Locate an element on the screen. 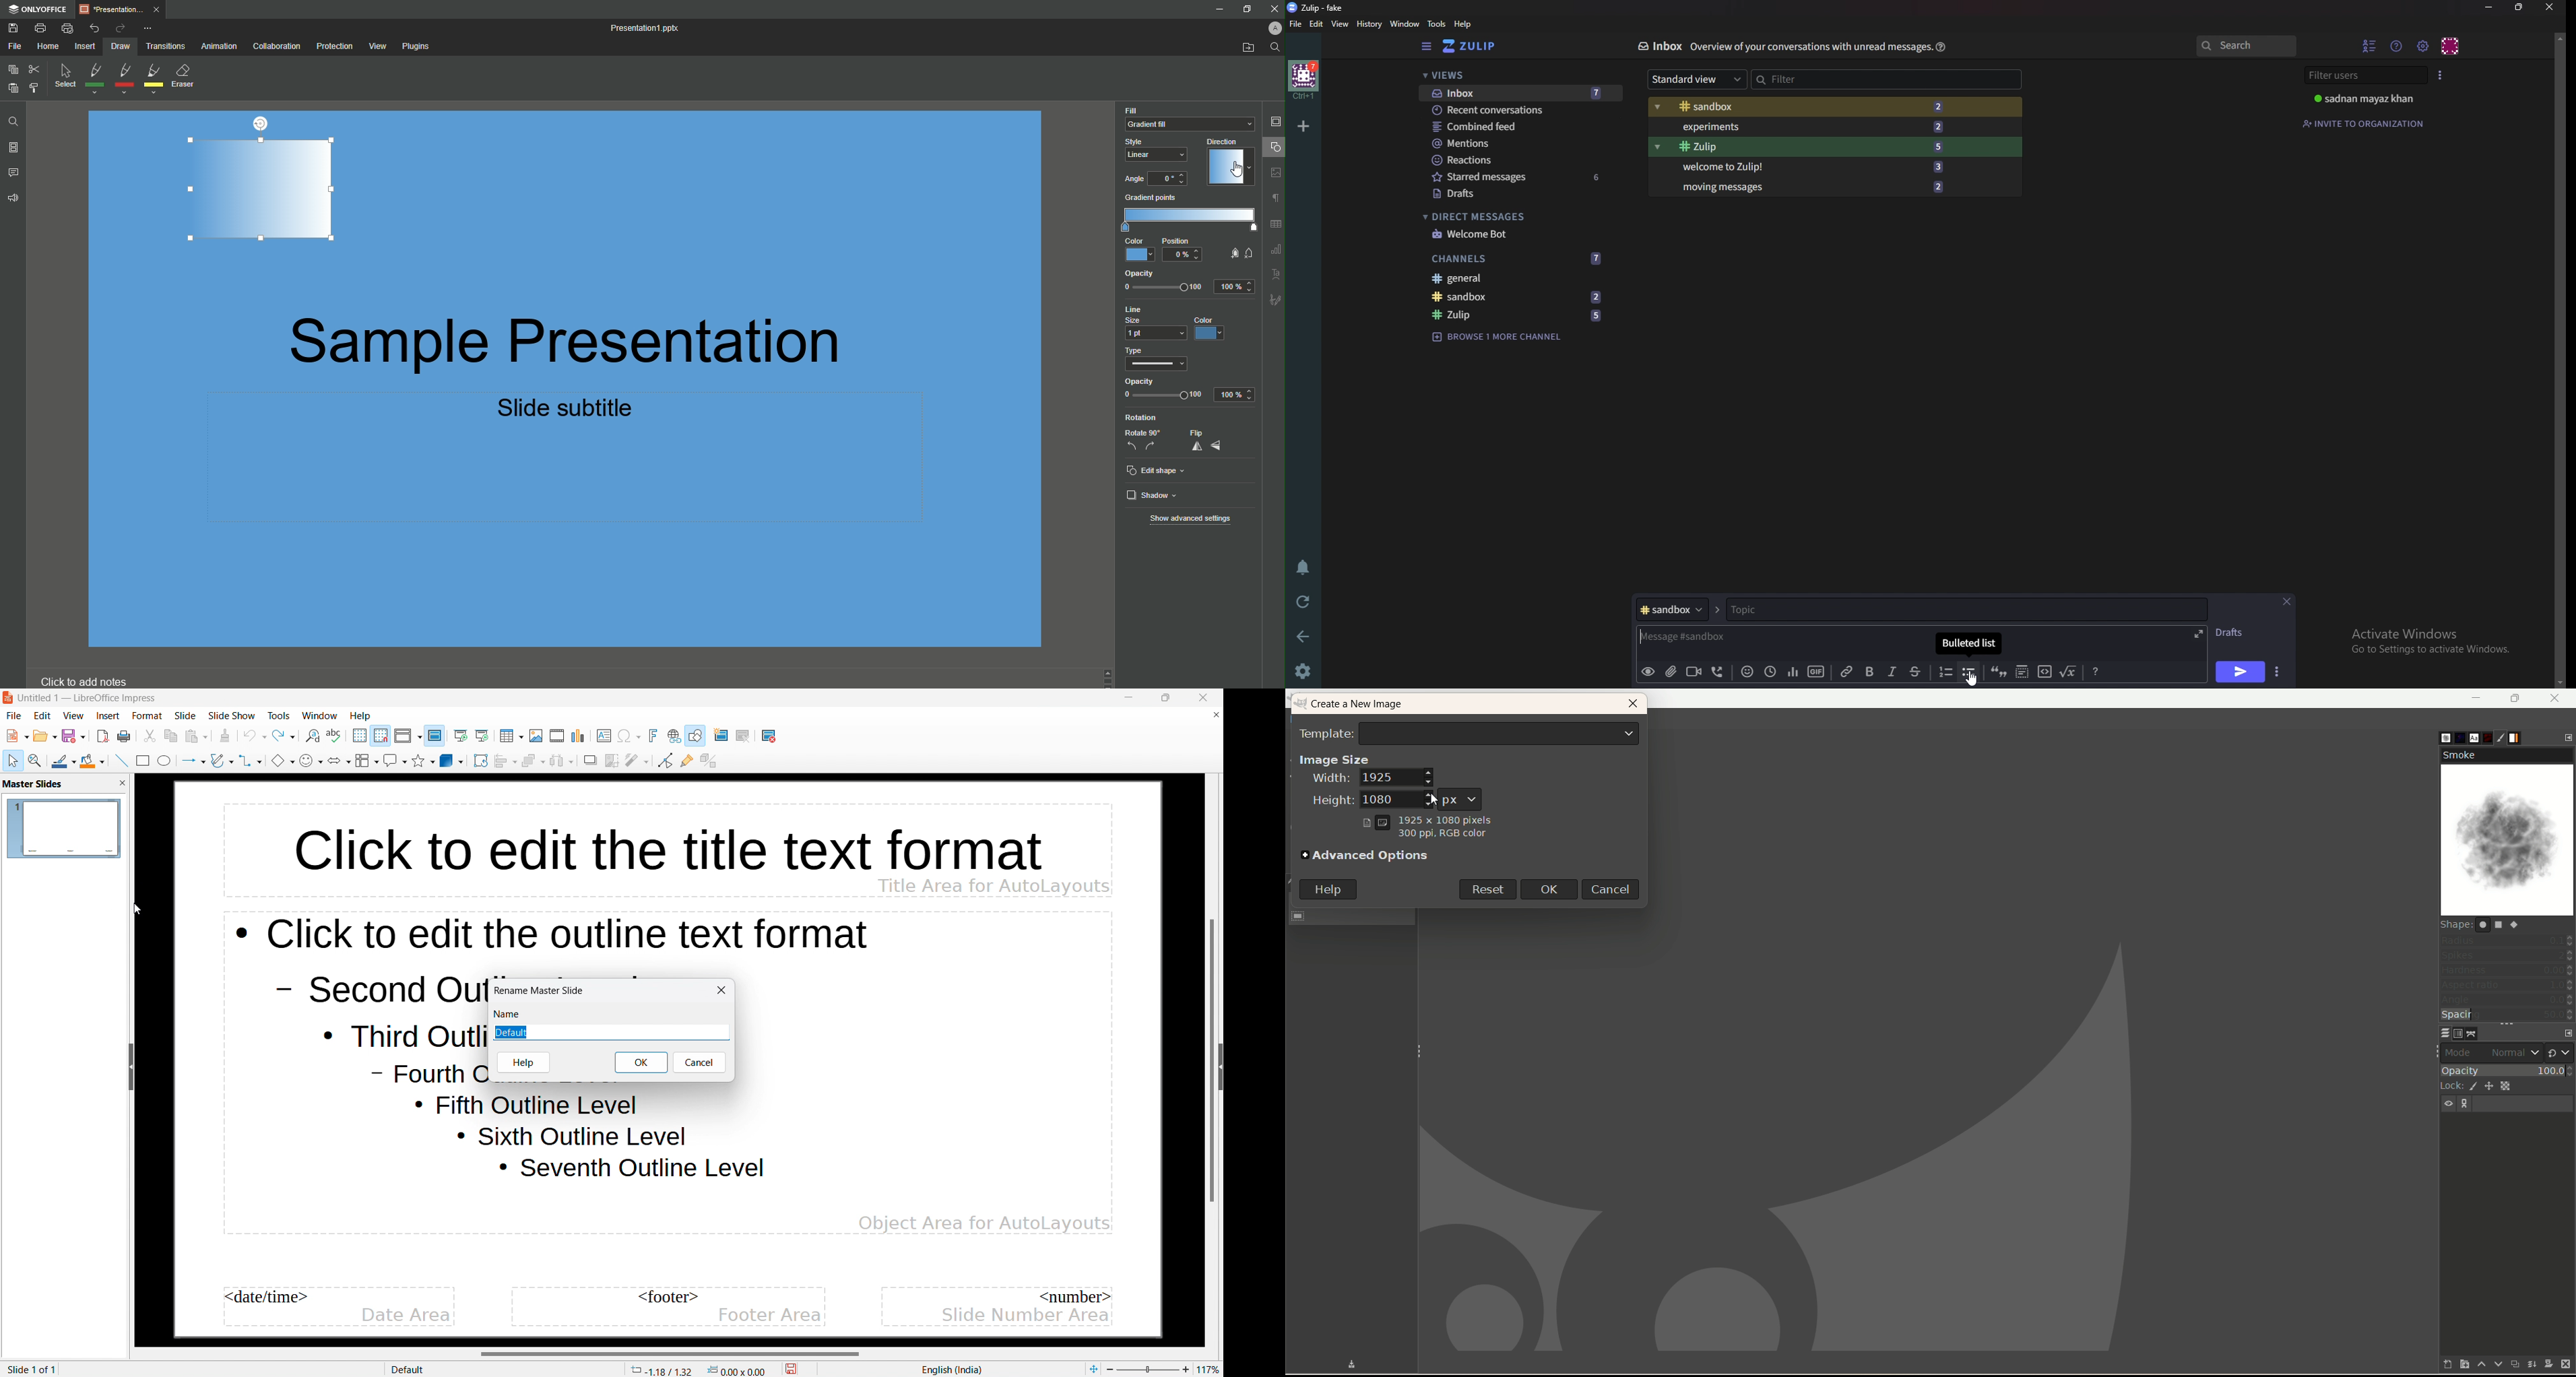 This screenshot has height=1400, width=2576. Home is located at coordinates (1305, 79).